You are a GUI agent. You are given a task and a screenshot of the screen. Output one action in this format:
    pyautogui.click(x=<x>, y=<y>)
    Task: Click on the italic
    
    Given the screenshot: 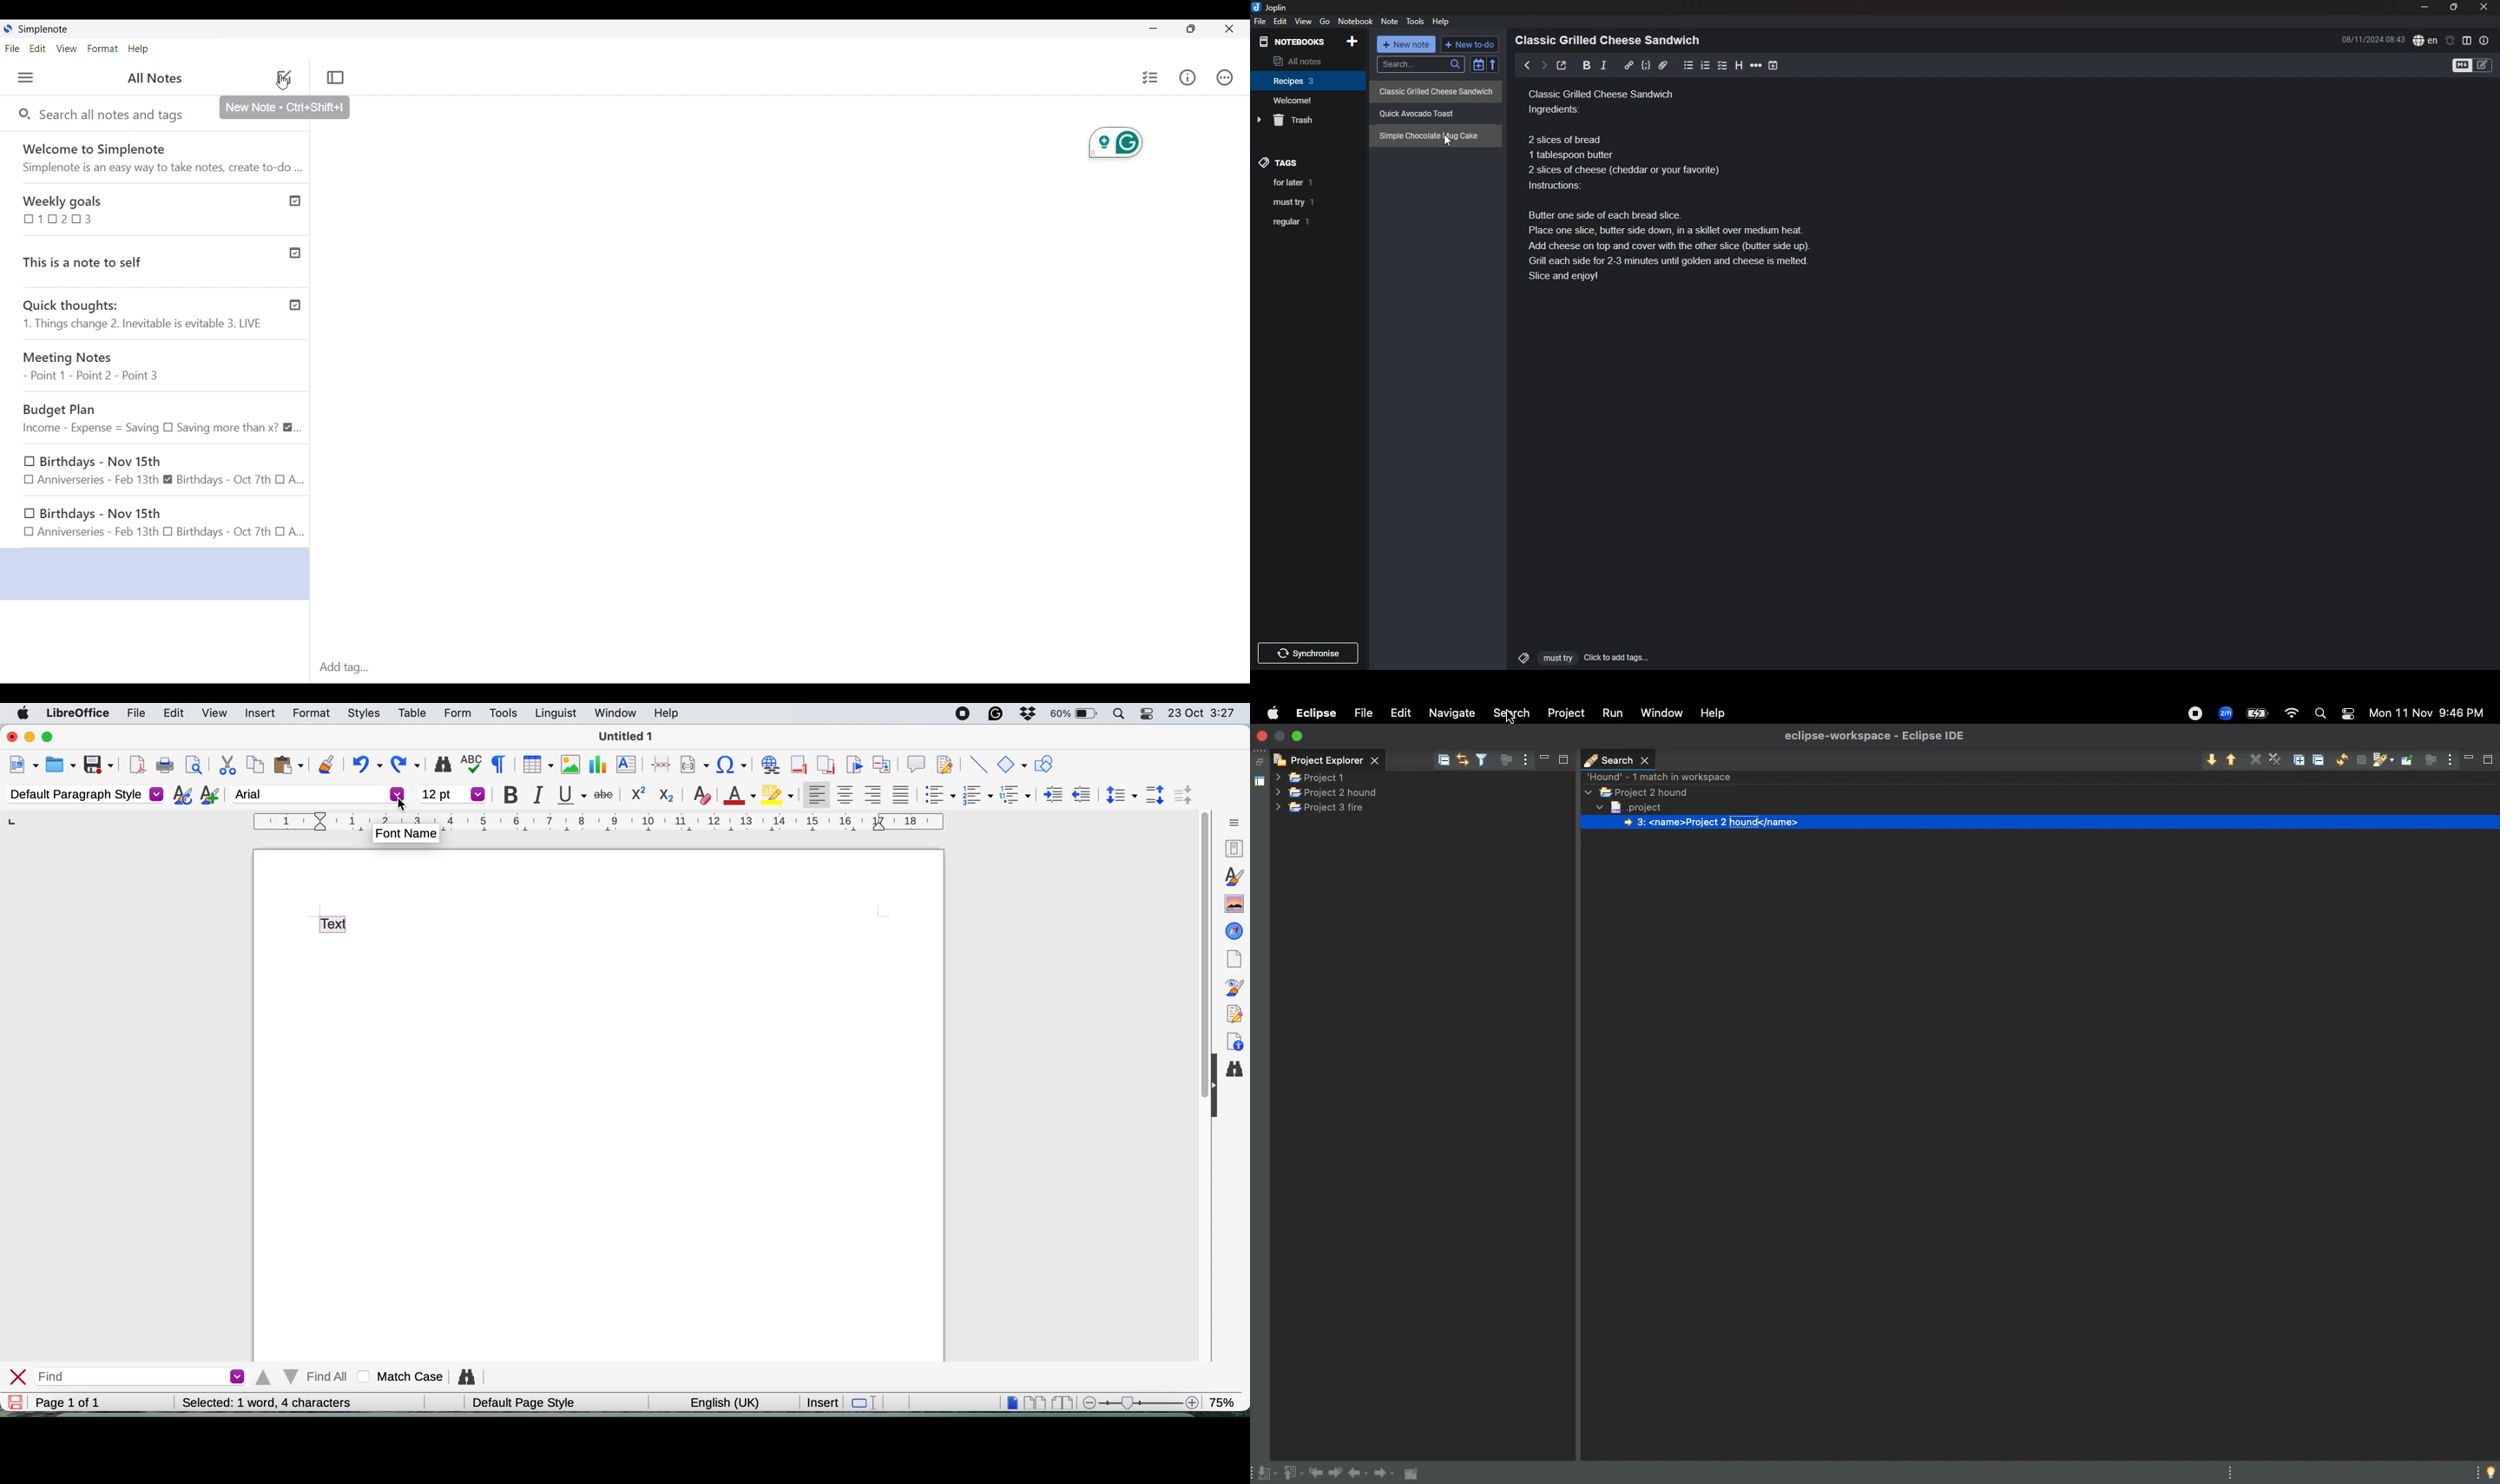 What is the action you would take?
    pyautogui.click(x=1604, y=65)
    